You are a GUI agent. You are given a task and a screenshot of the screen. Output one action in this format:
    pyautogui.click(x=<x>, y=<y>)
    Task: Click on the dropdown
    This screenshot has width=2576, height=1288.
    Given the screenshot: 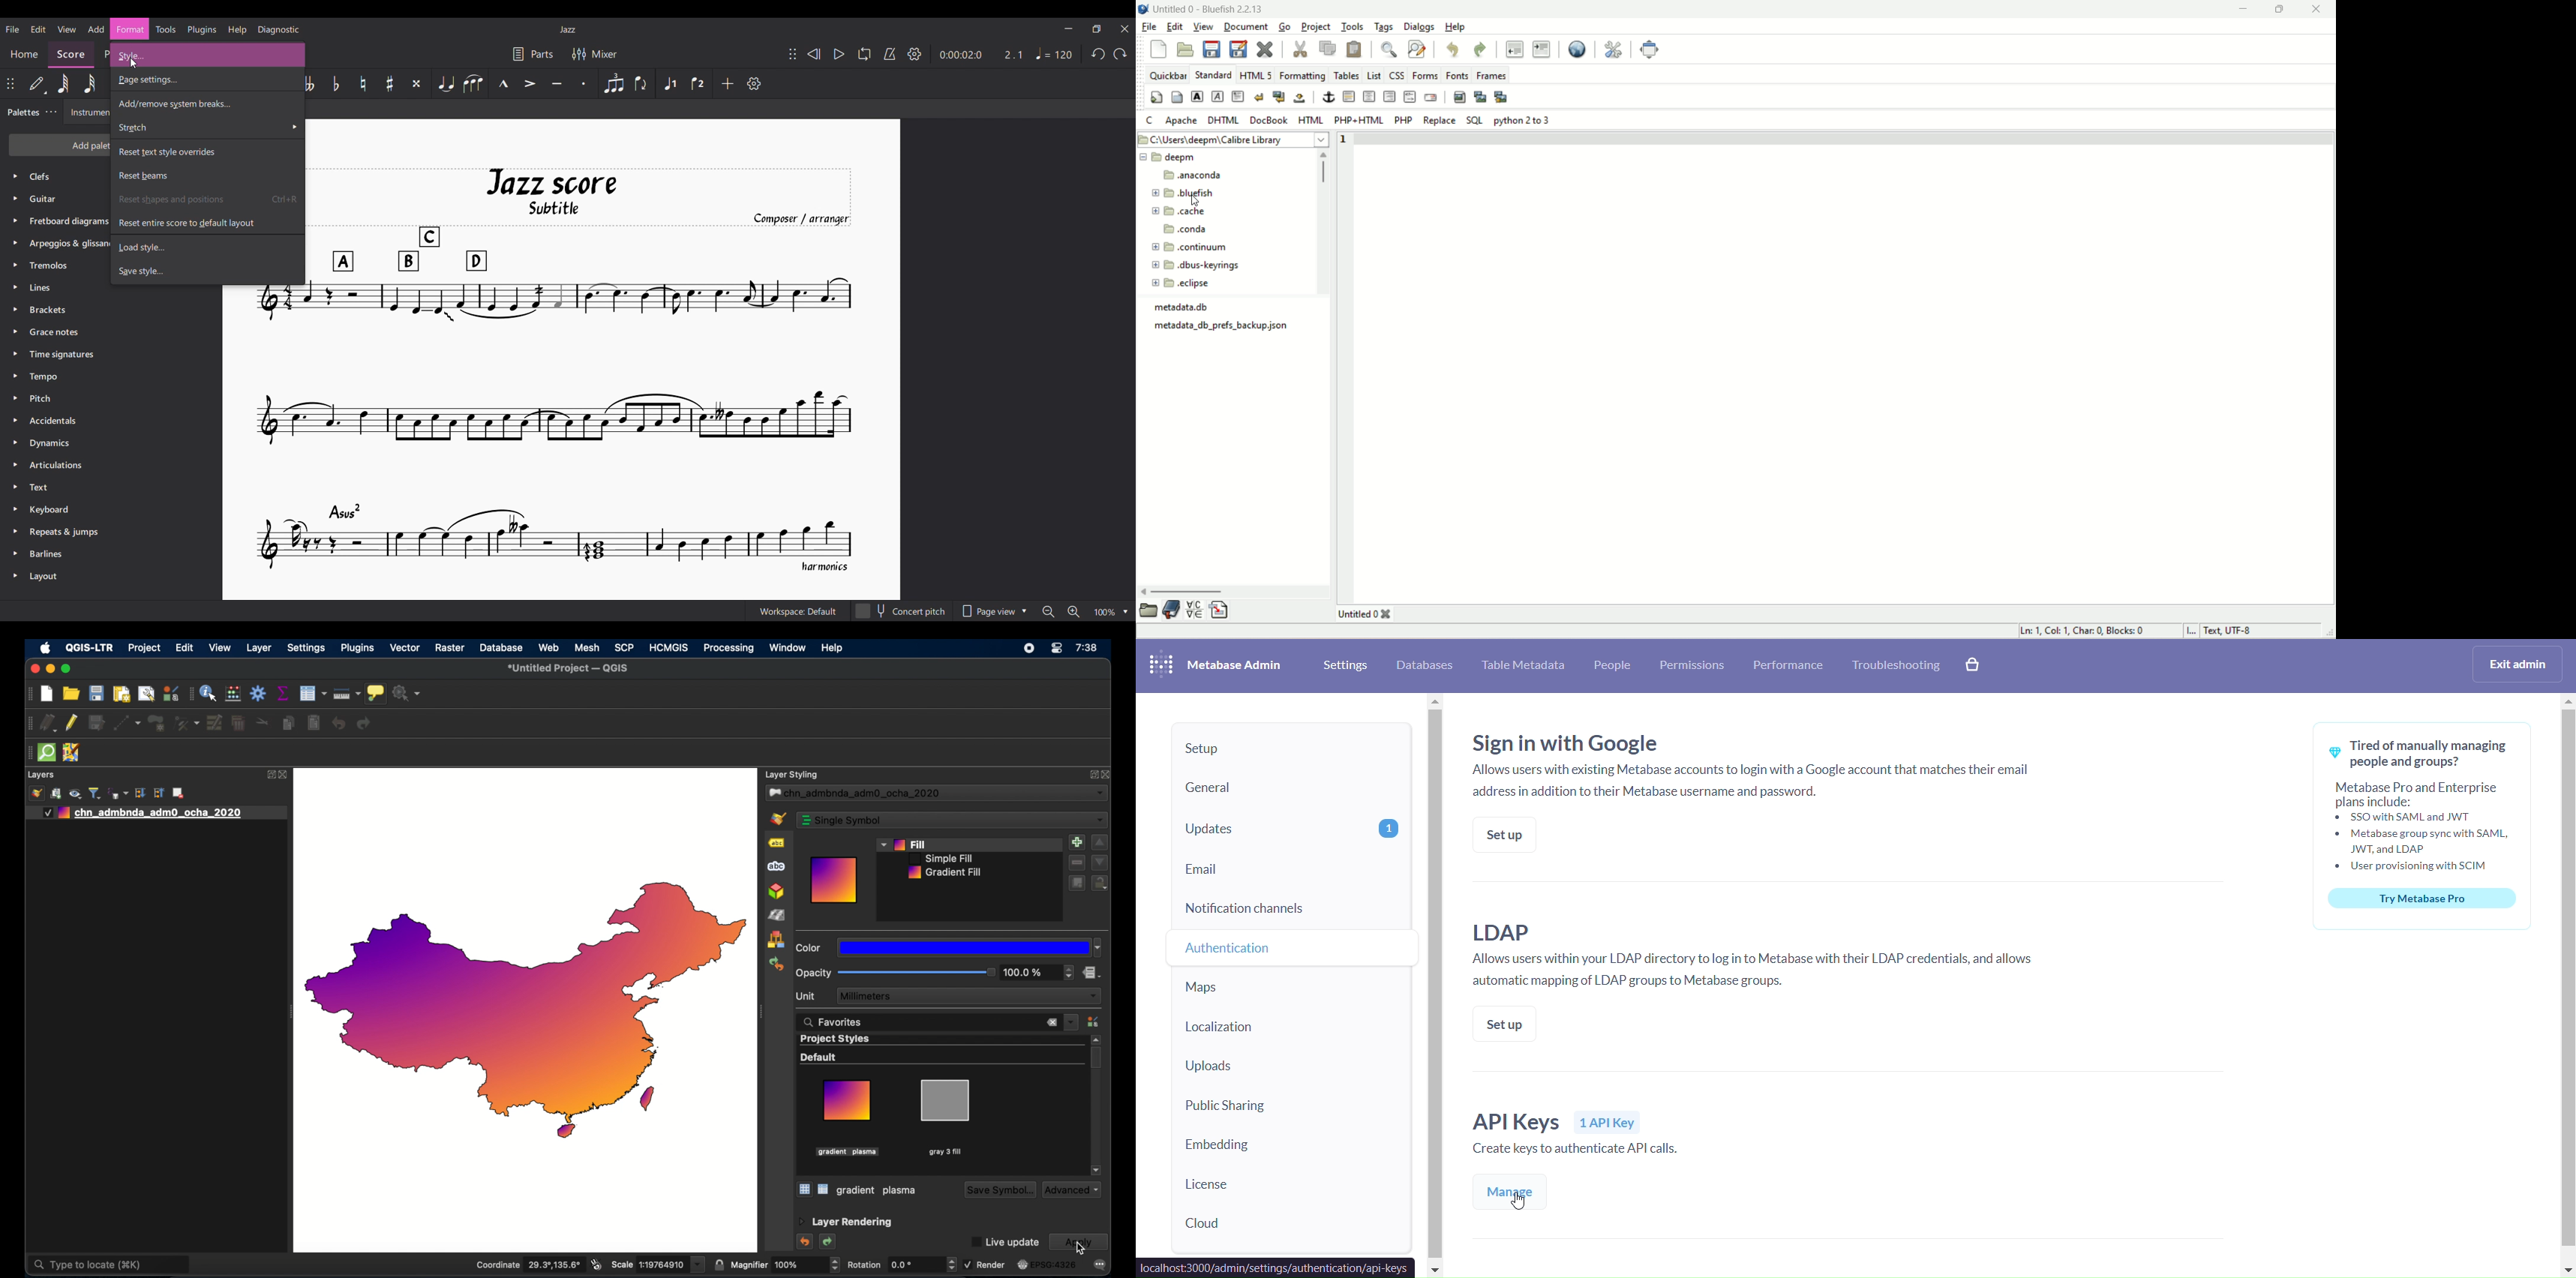 What is the action you would take?
    pyautogui.click(x=969, y=948)
    